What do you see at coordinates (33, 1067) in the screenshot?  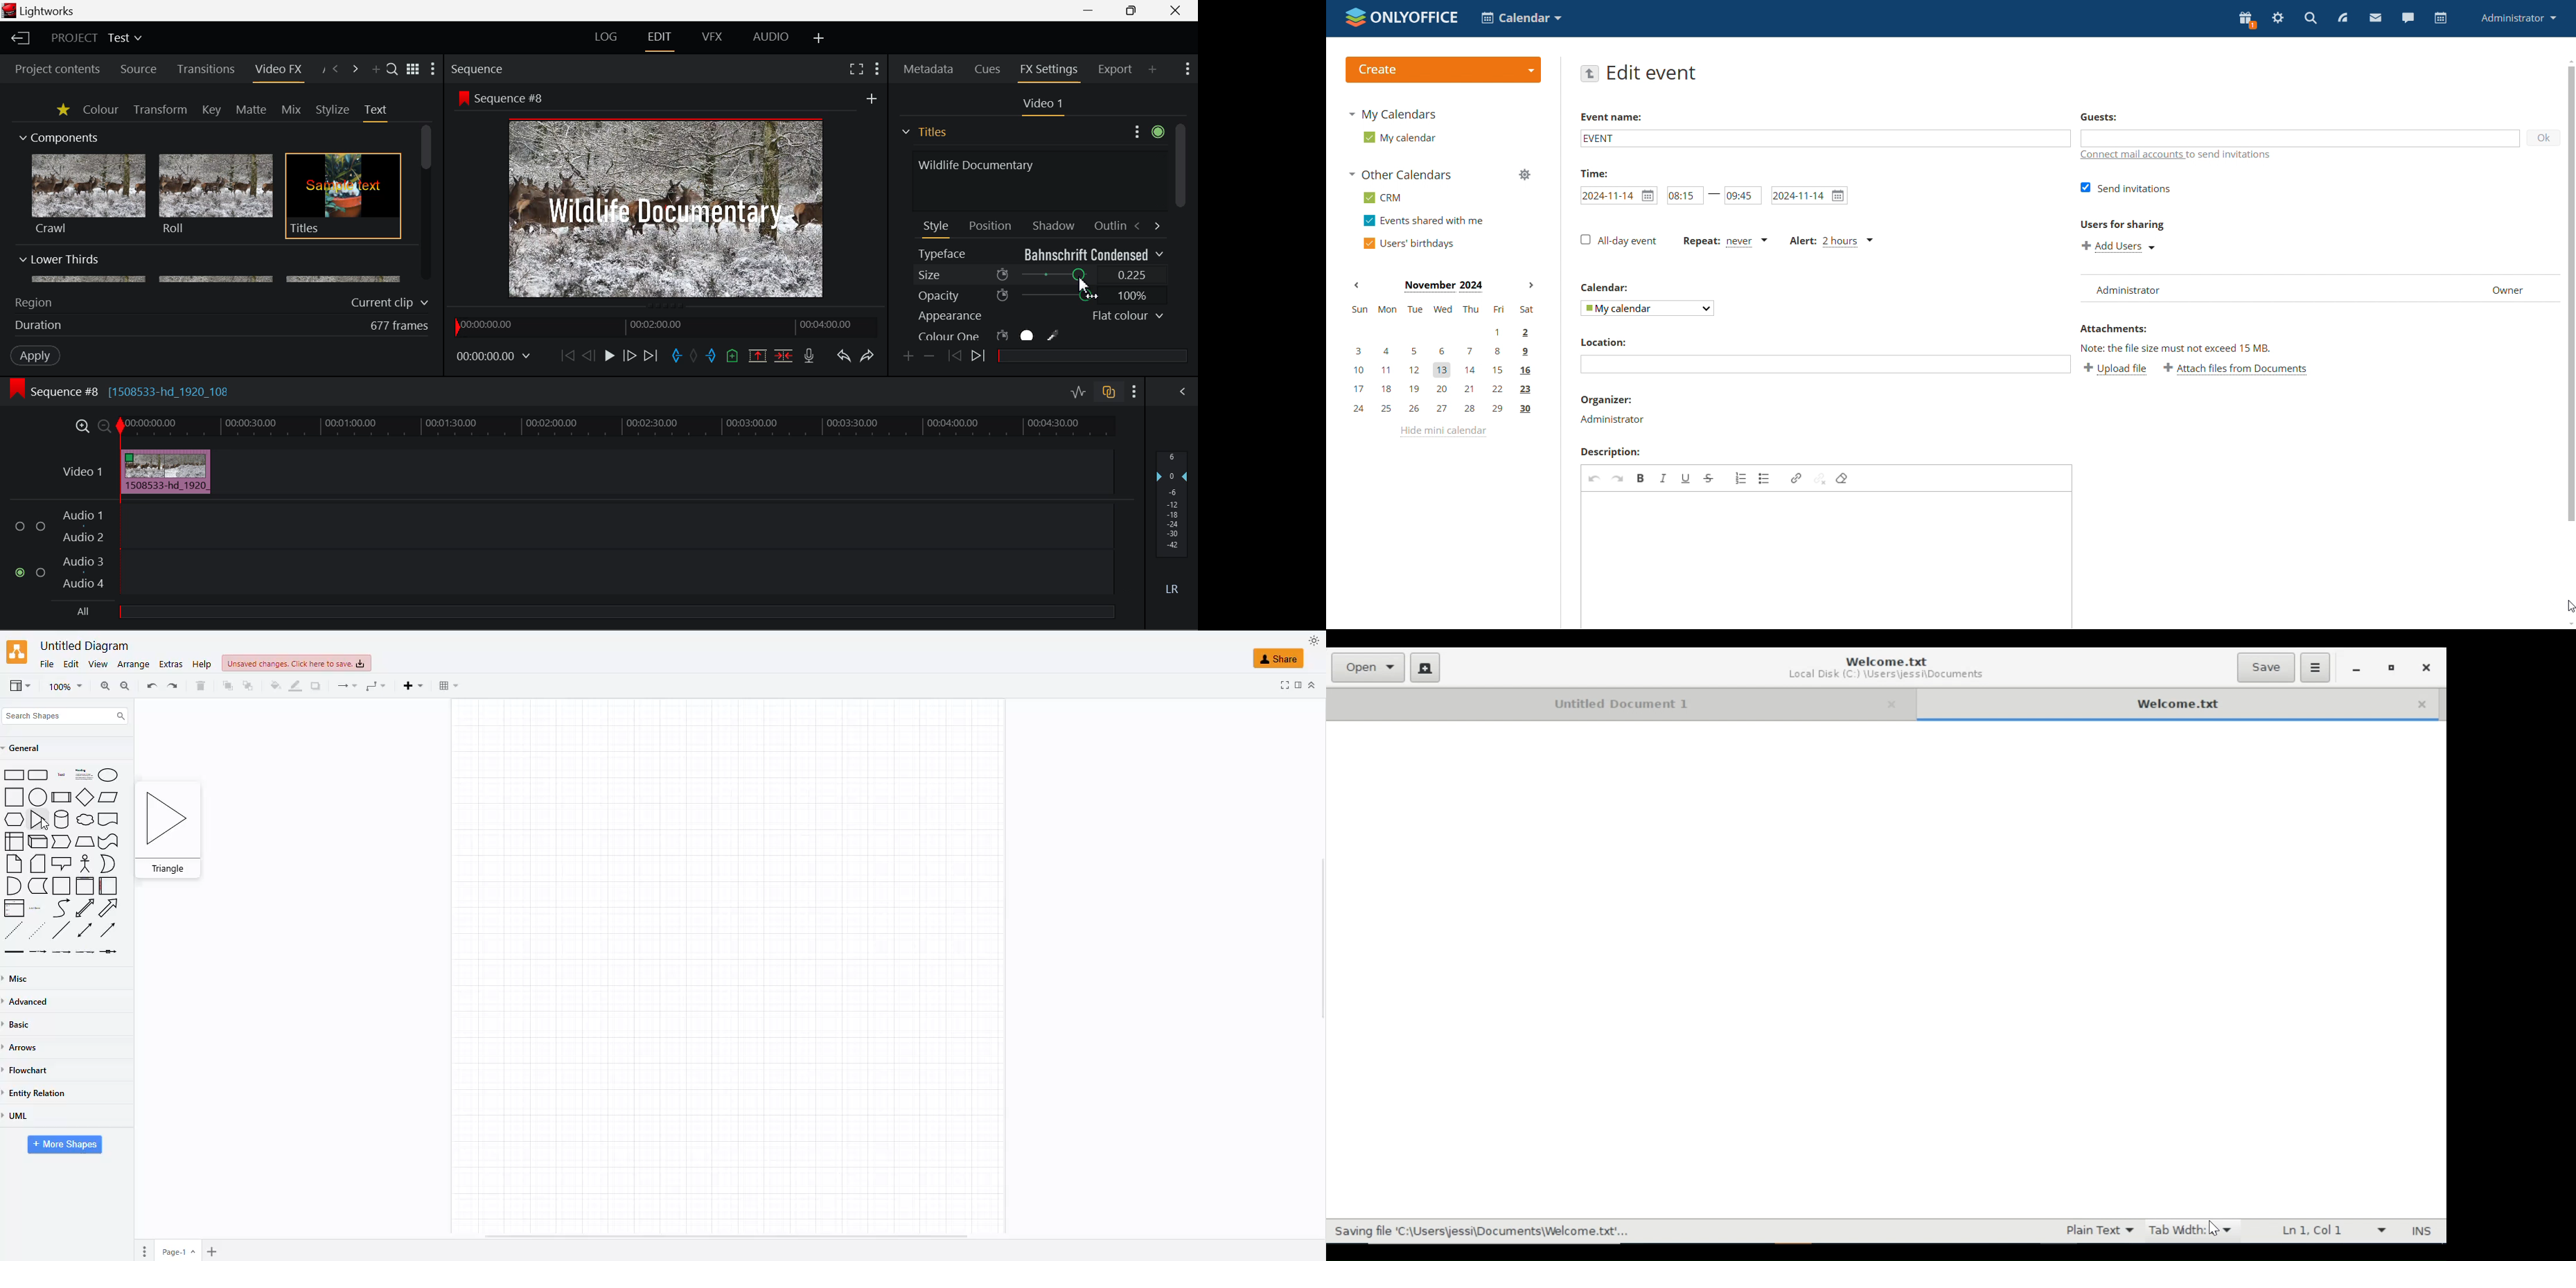 I see `flowchart` at bounding box center [33, 1067].